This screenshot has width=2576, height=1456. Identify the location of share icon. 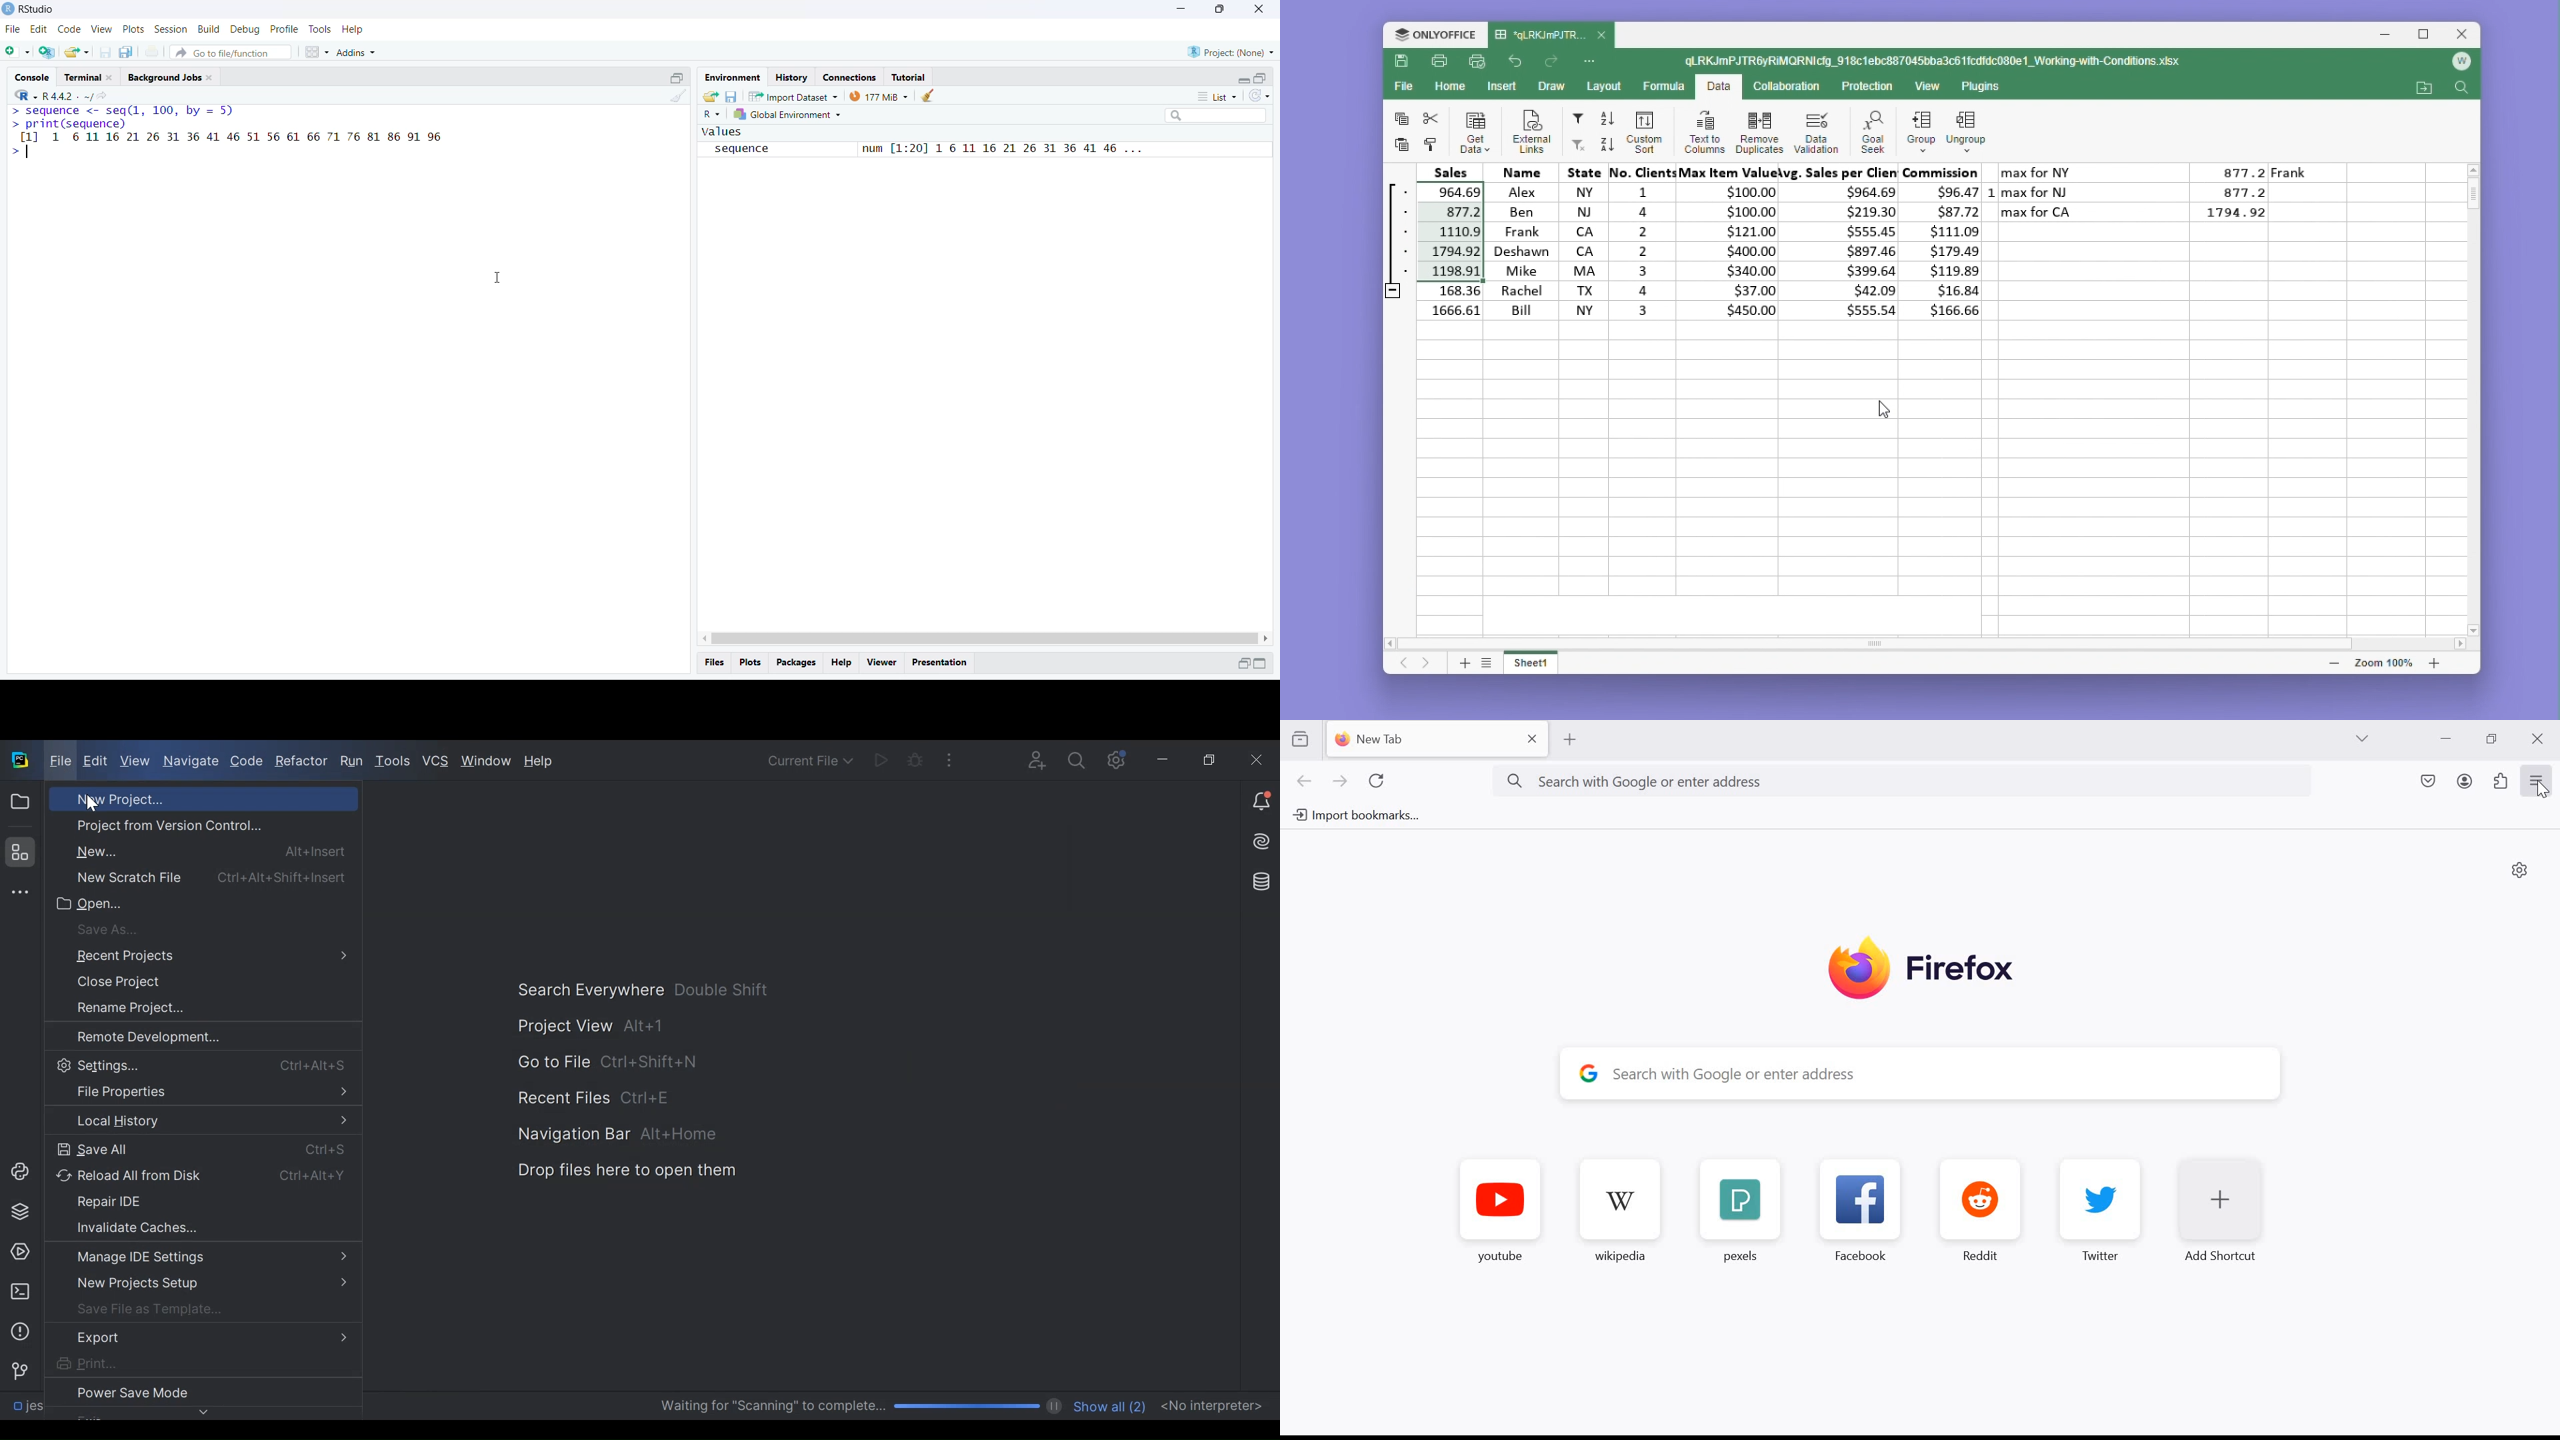
(103, 97).